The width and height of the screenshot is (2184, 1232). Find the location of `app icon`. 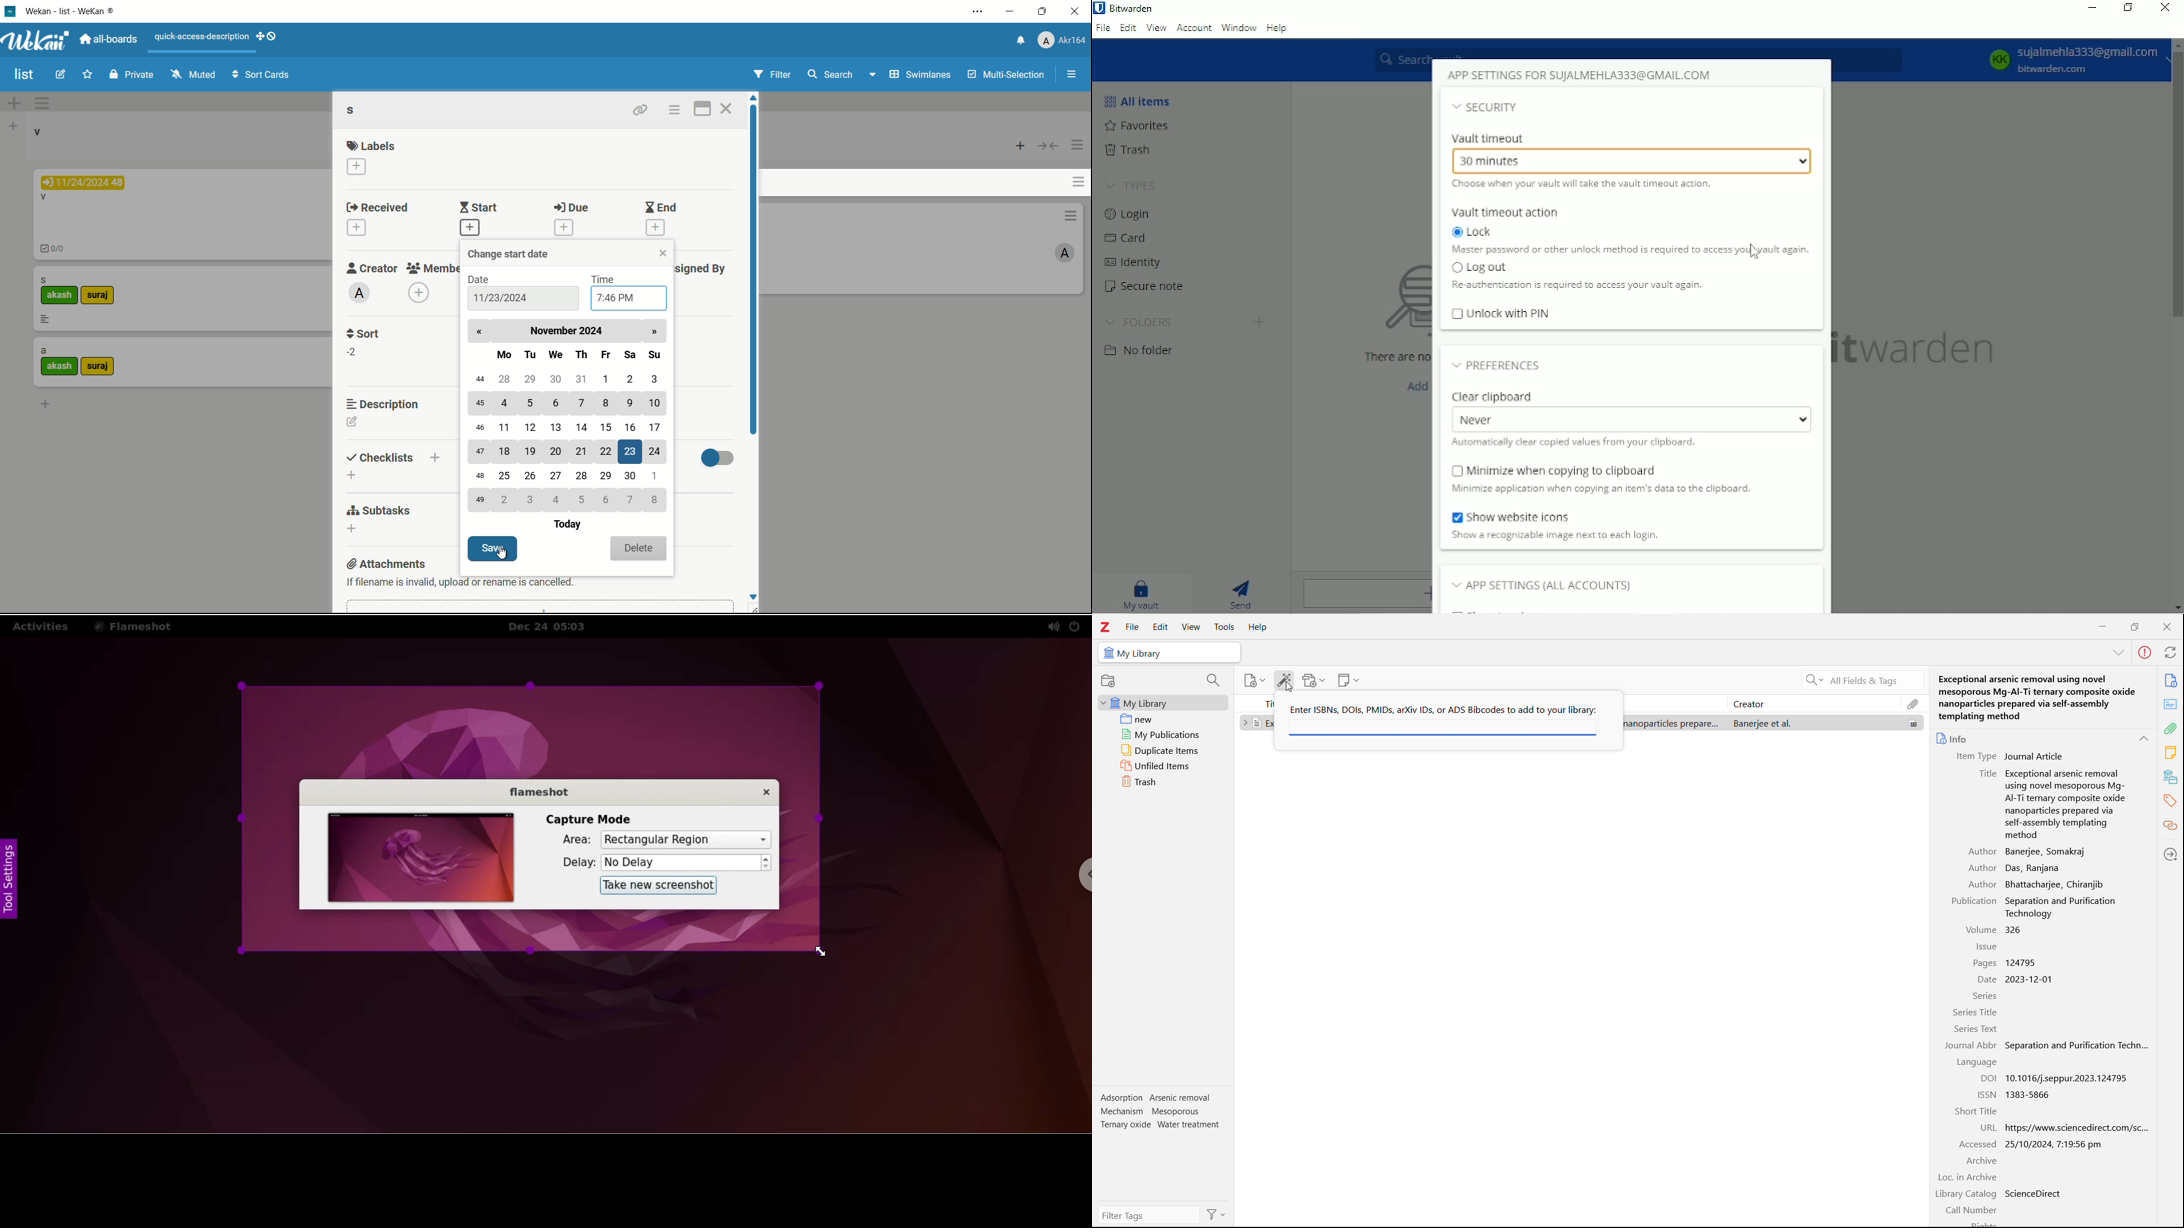

app icon is located at coordinates (11, 11).